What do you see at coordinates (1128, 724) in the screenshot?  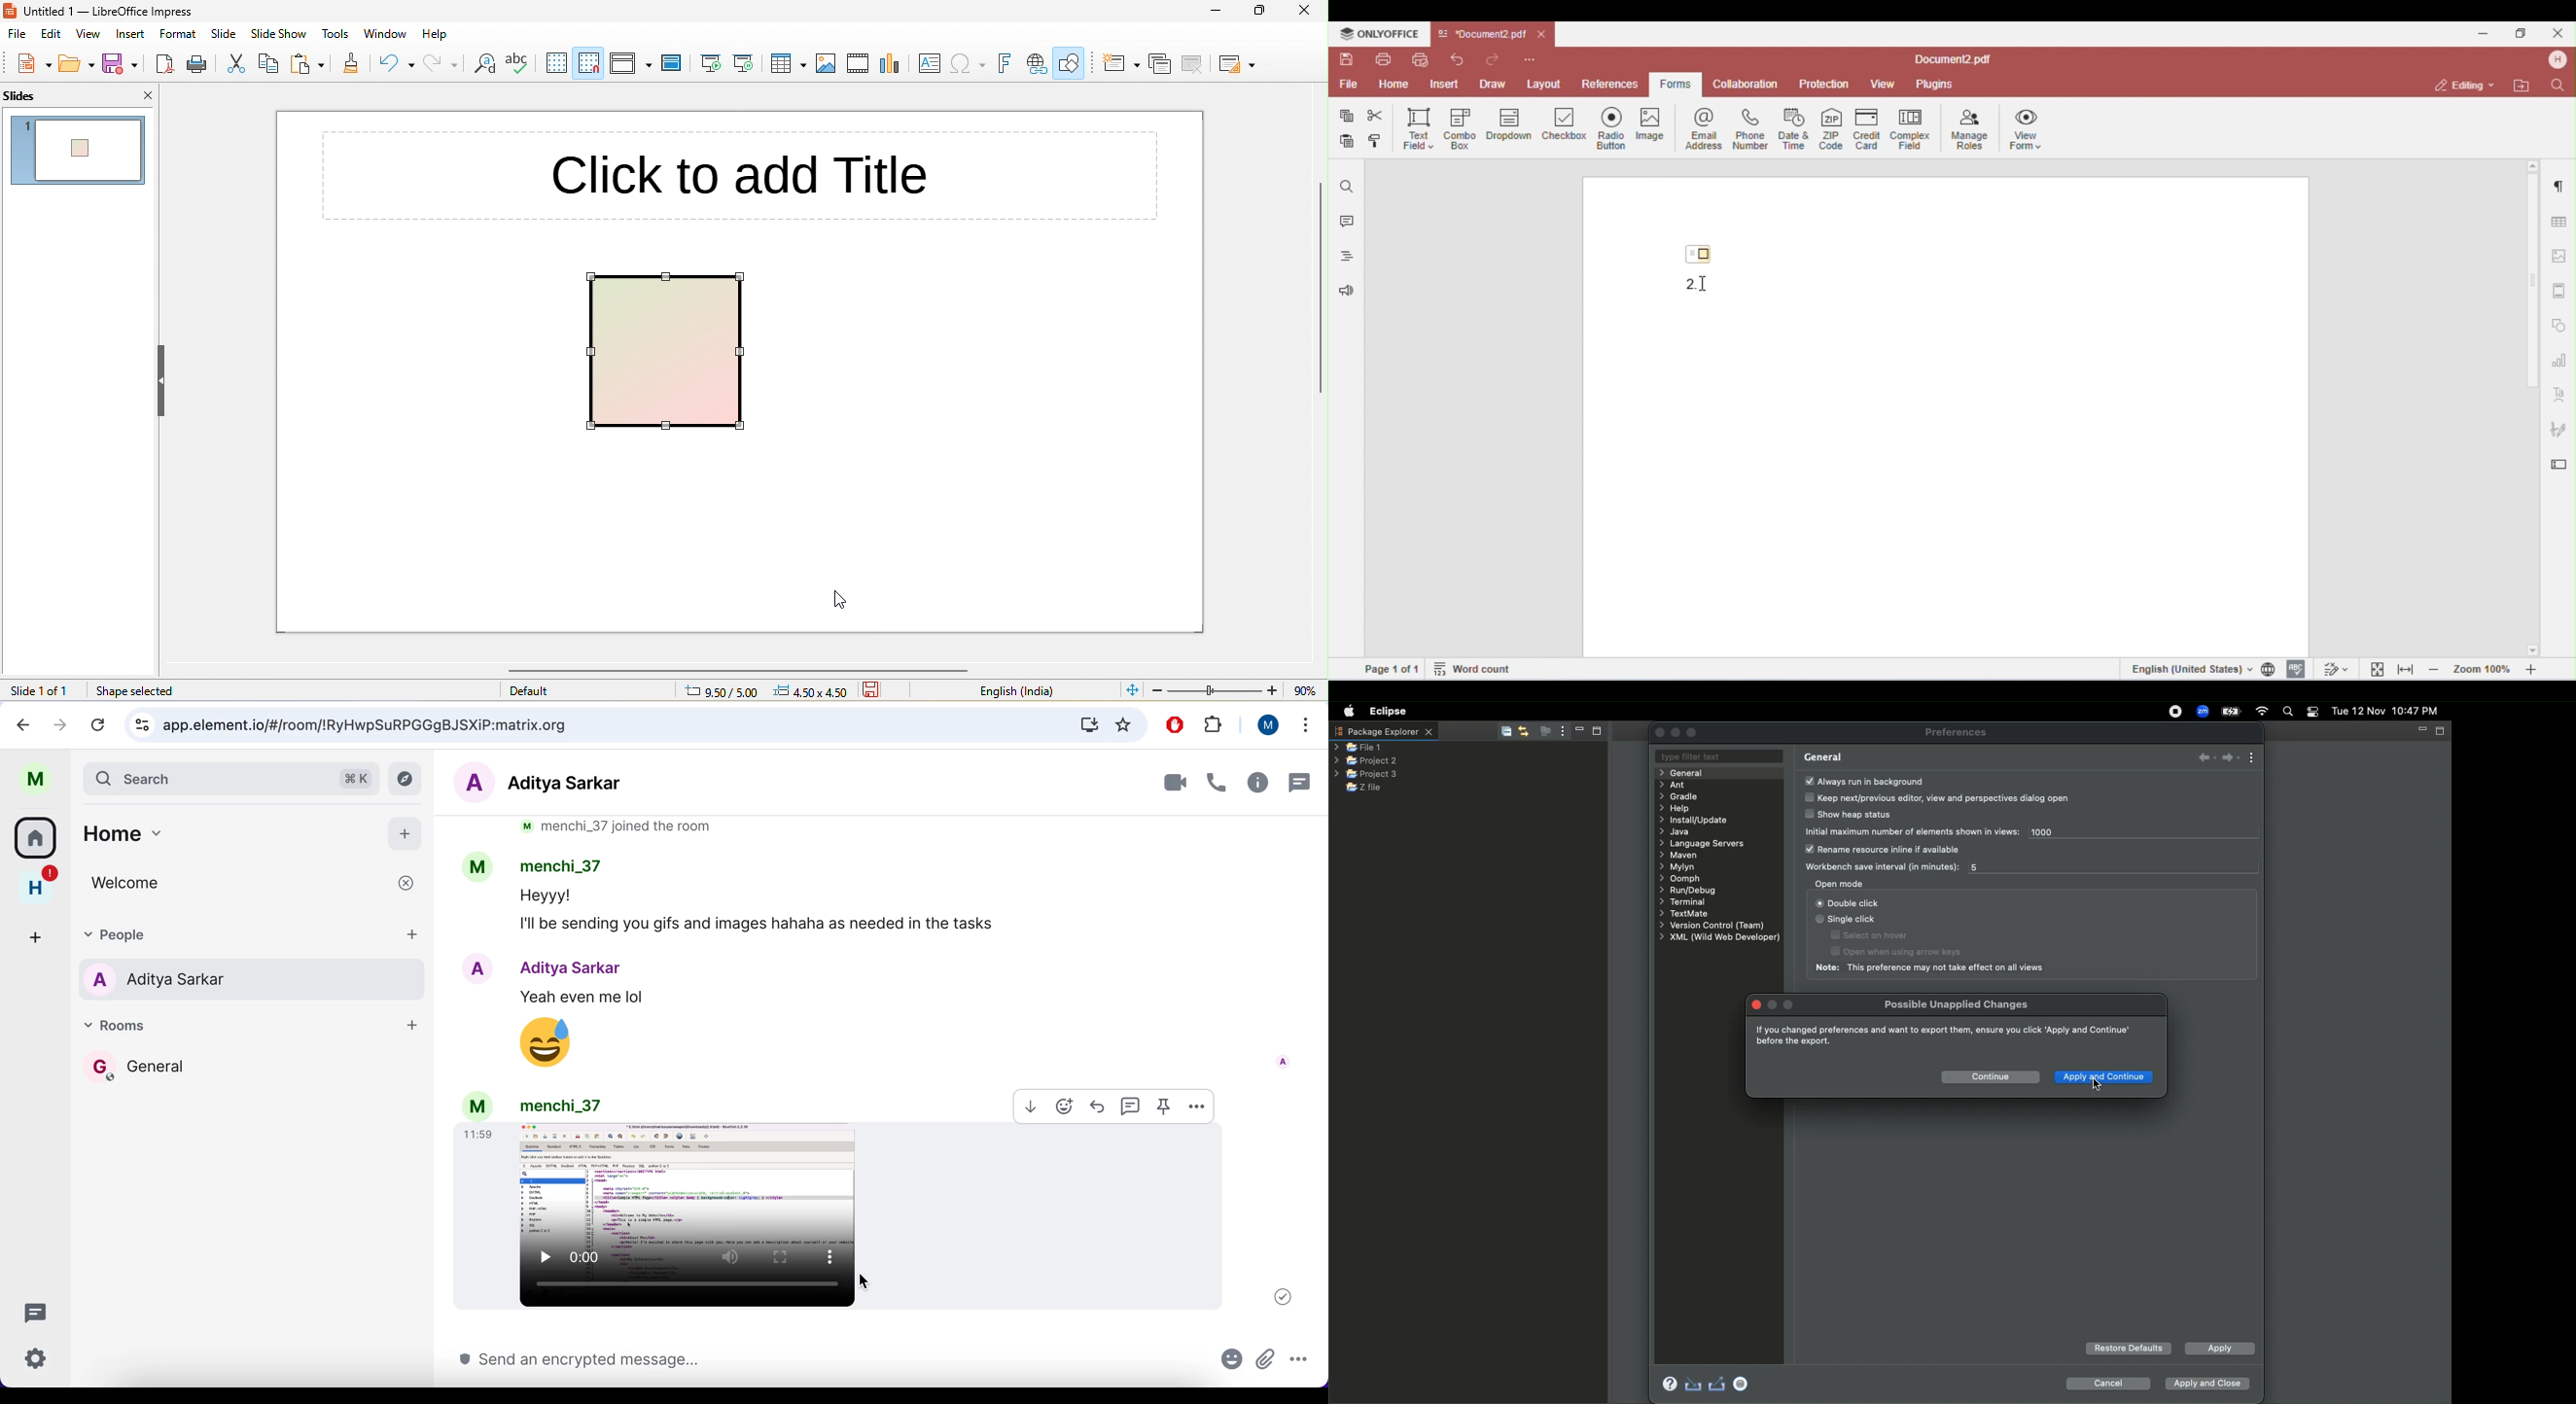 I see `favorites` at bounding box center [1128, 724].